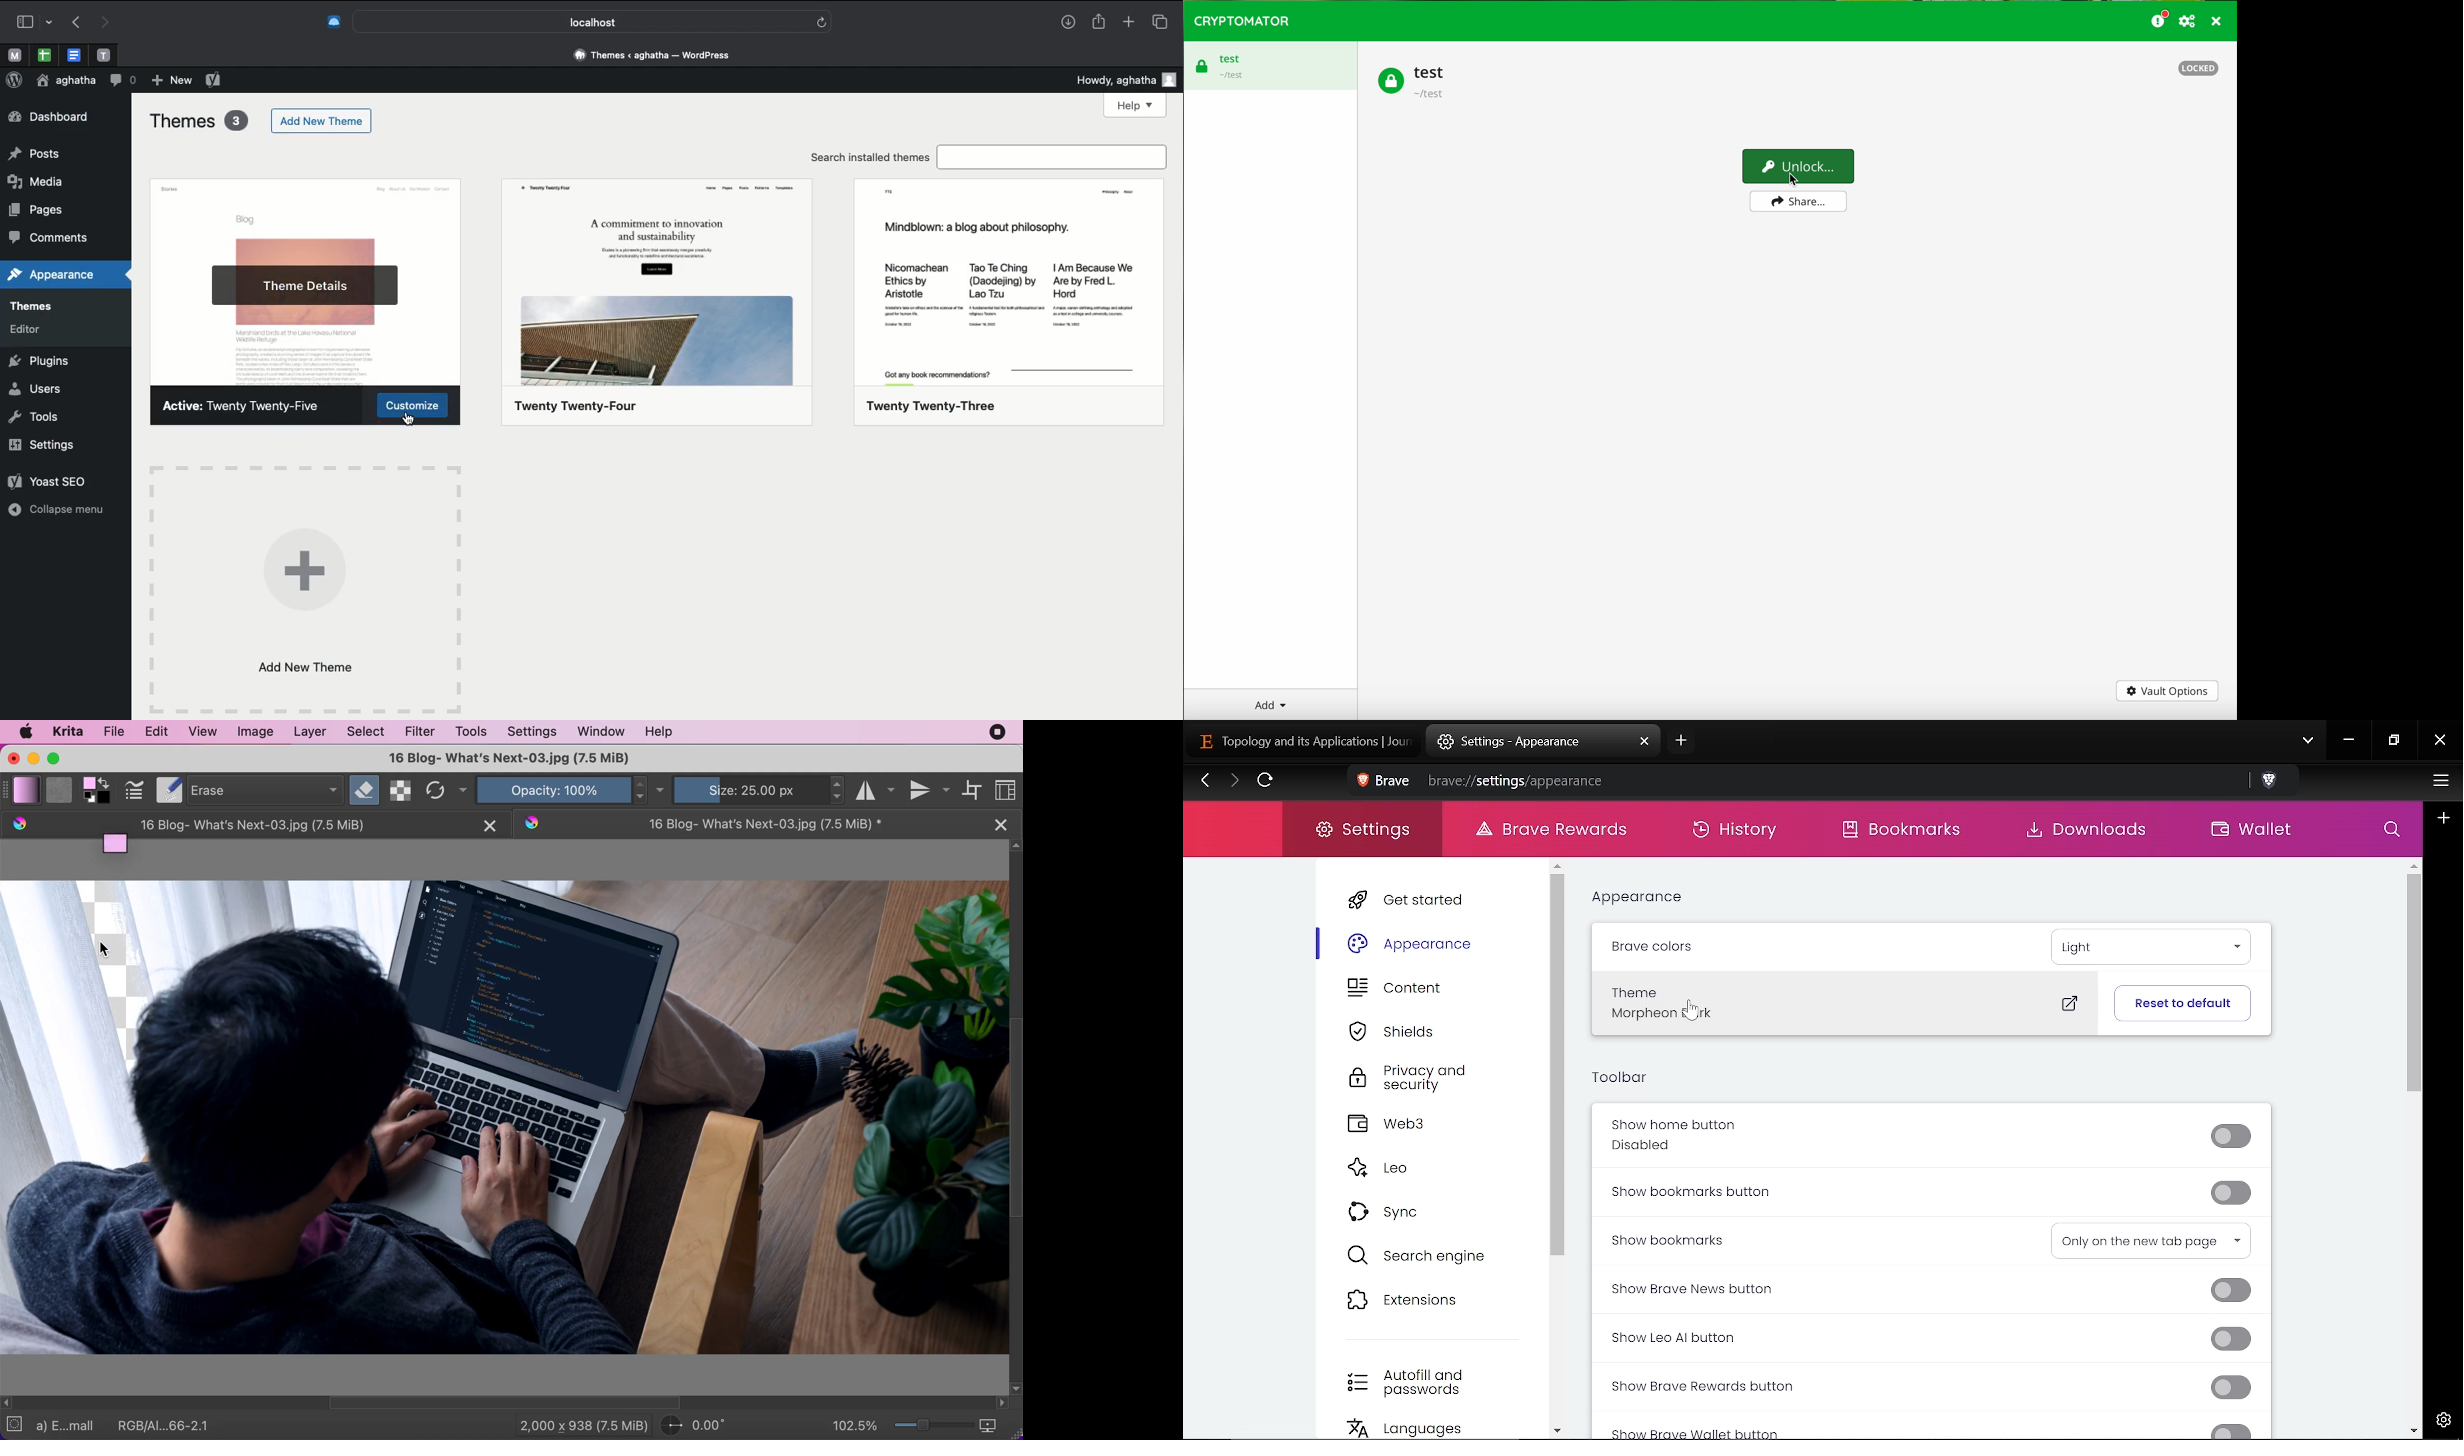 Image resolution: width=2464 pixels, height=1456 pixels. Describe the element at coordinates (364, 789) in the screenshot. I see `set eraser mode` at that location.